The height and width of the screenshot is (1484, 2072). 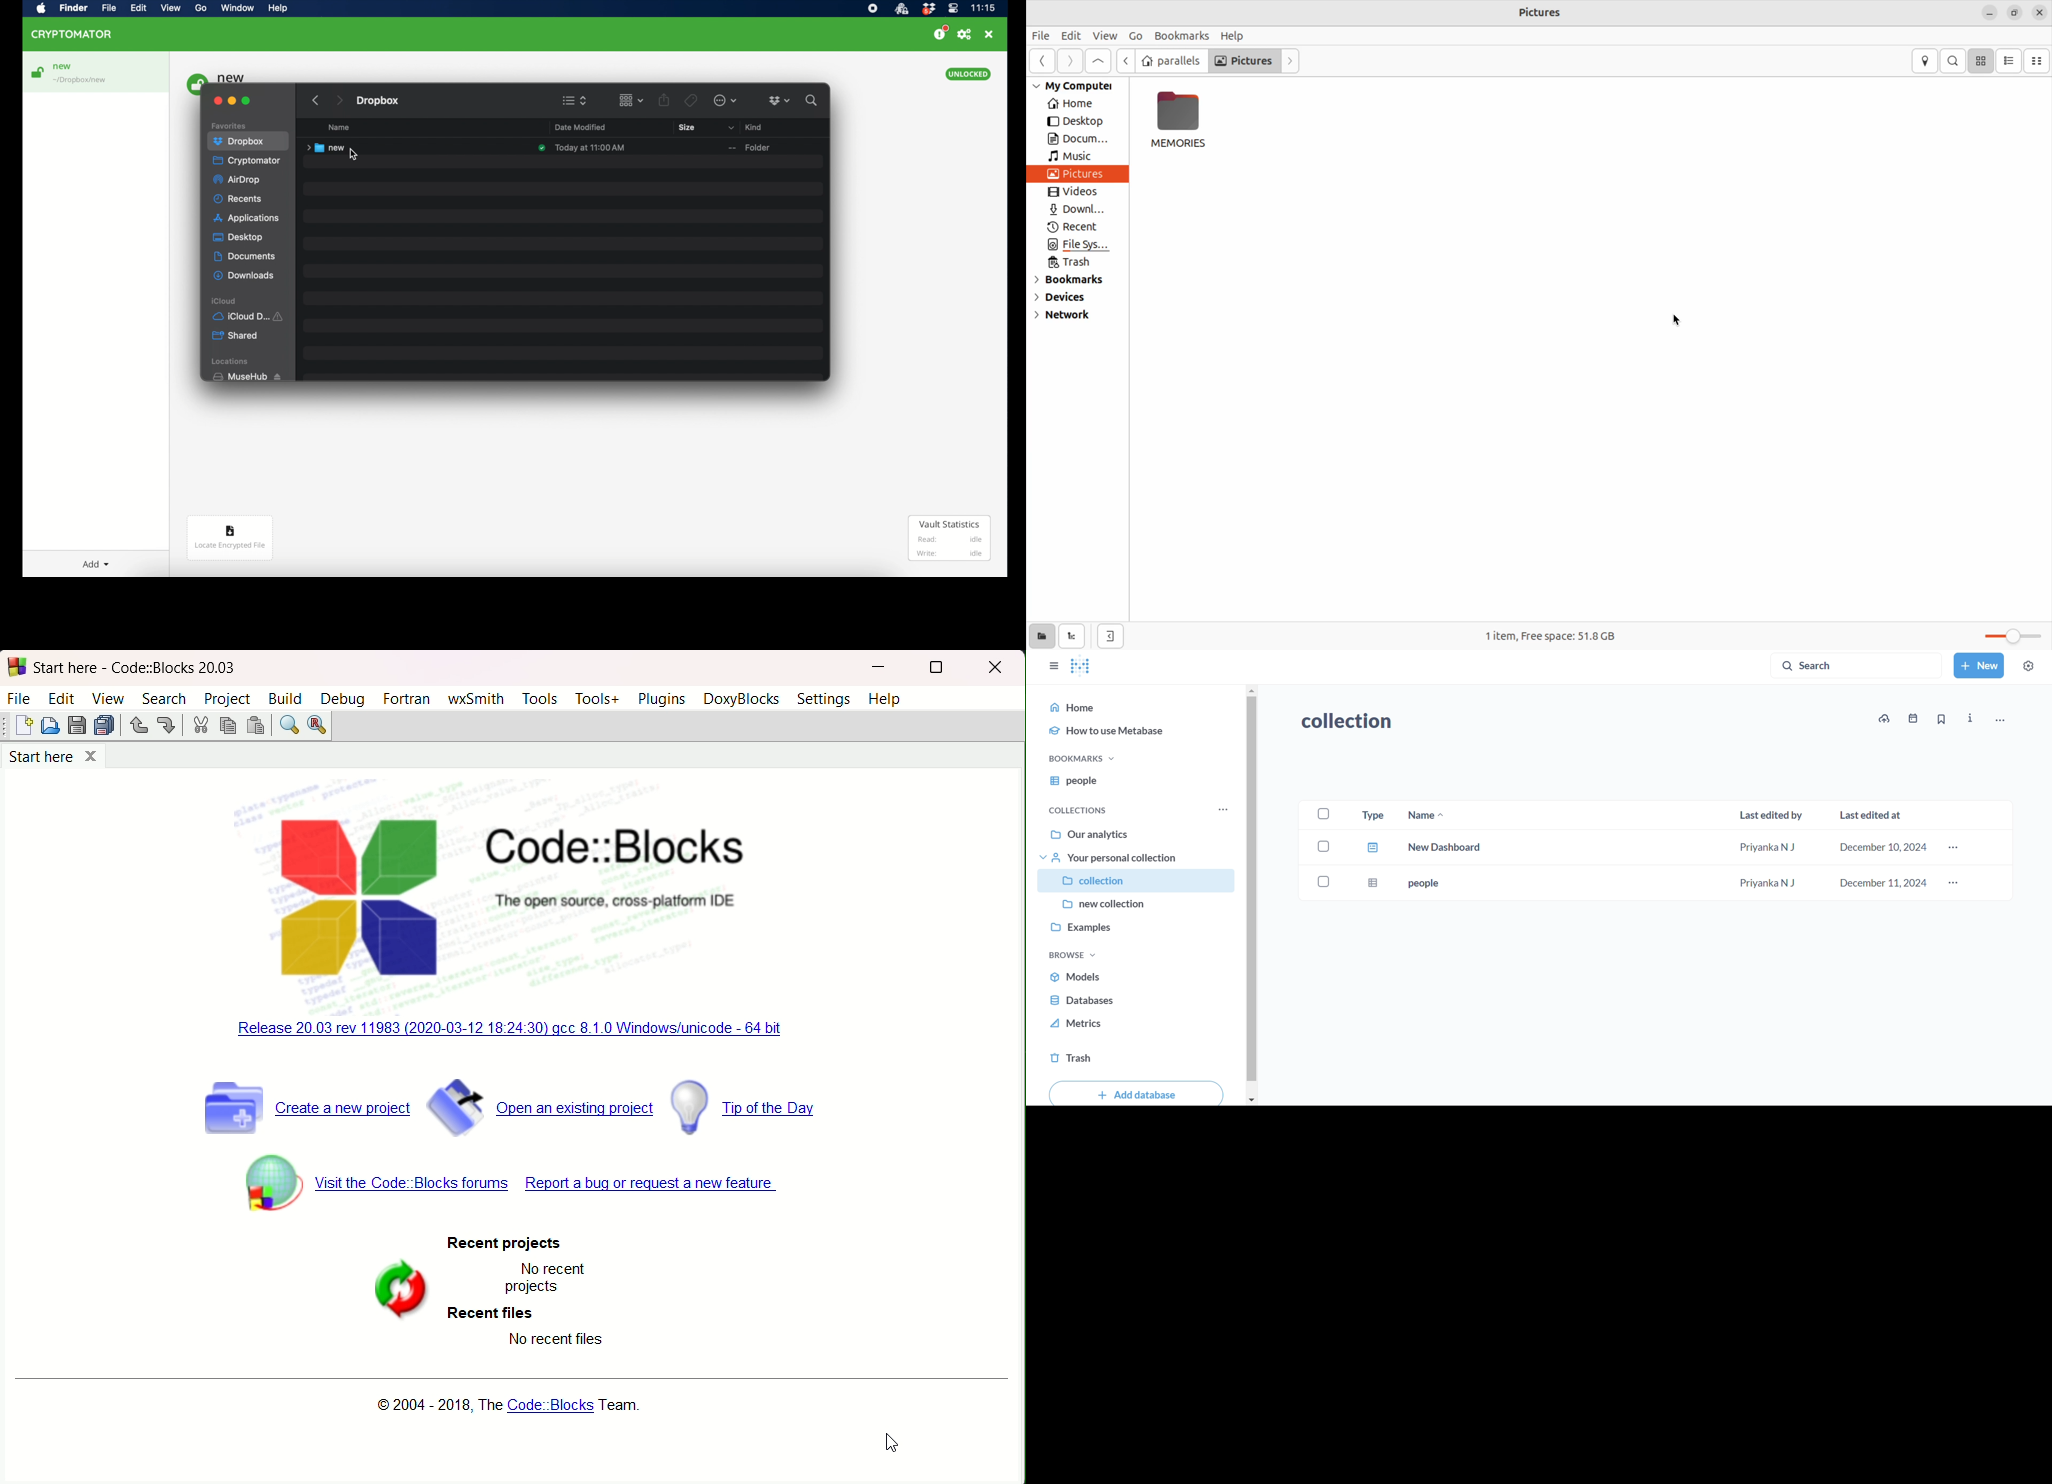 I want to click on tip of the day, so click(x=746, y=1109).